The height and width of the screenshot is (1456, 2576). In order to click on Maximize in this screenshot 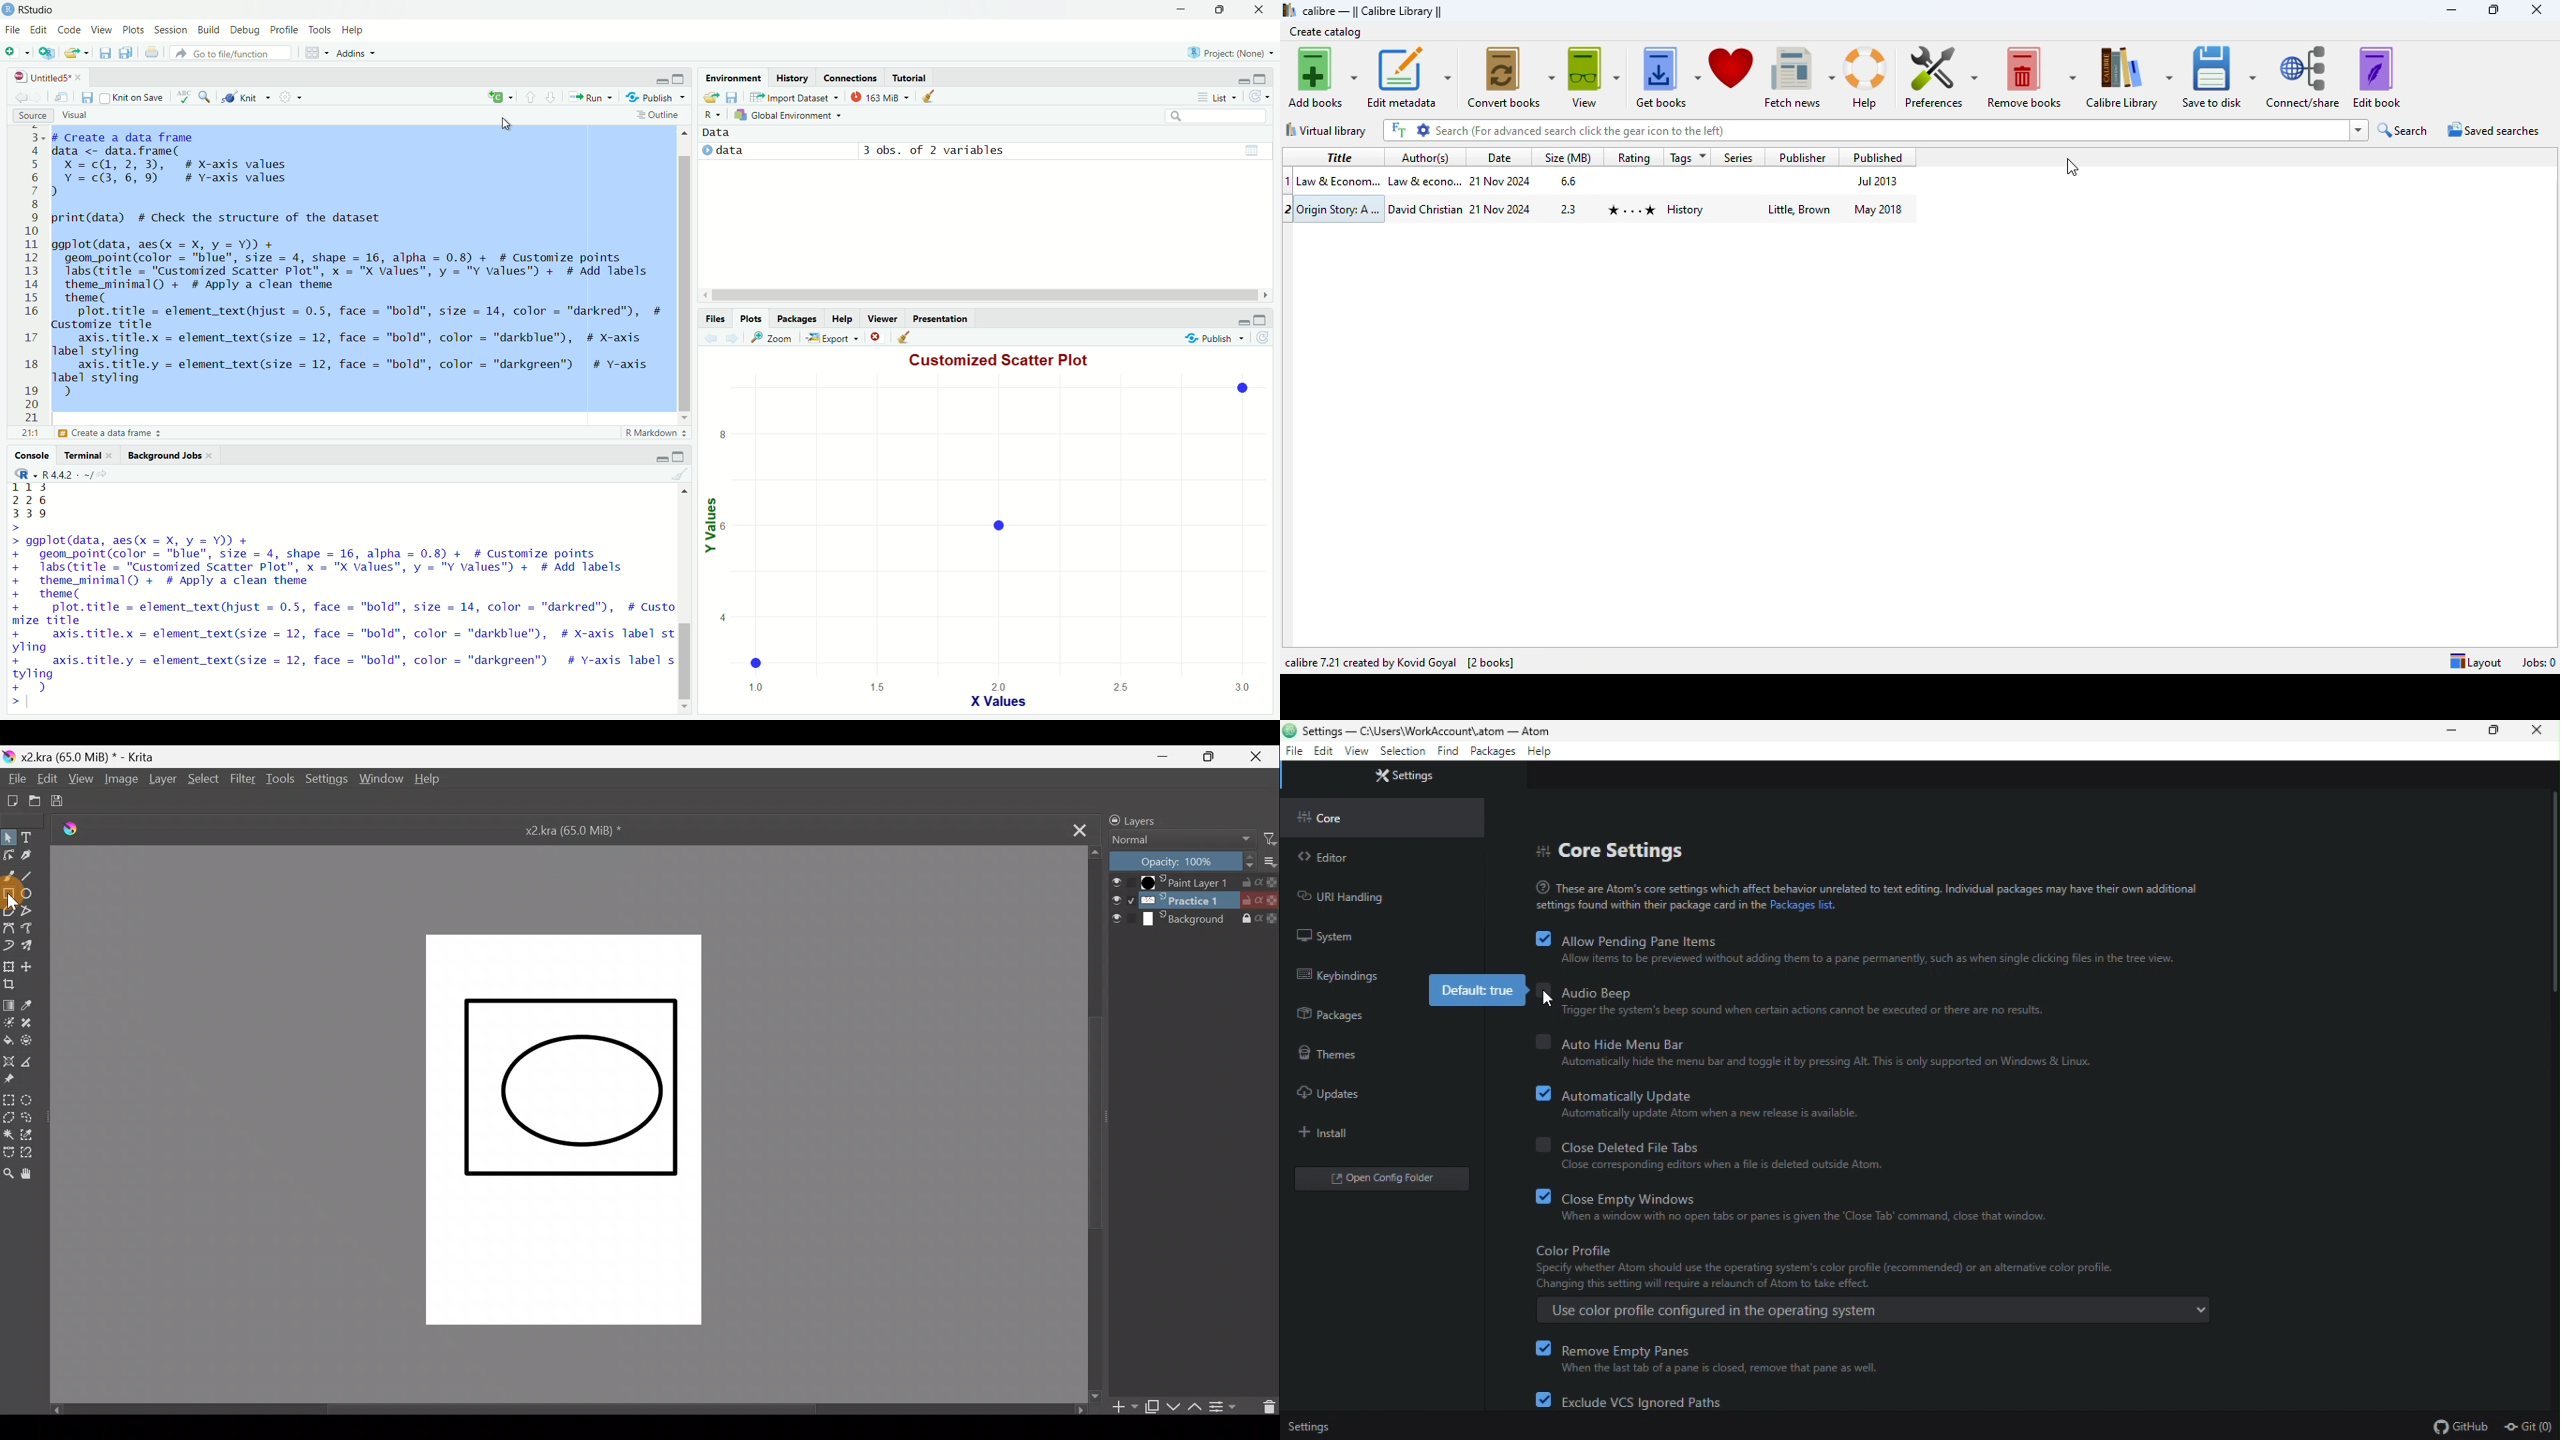, I will do `click(1261, 321)`.